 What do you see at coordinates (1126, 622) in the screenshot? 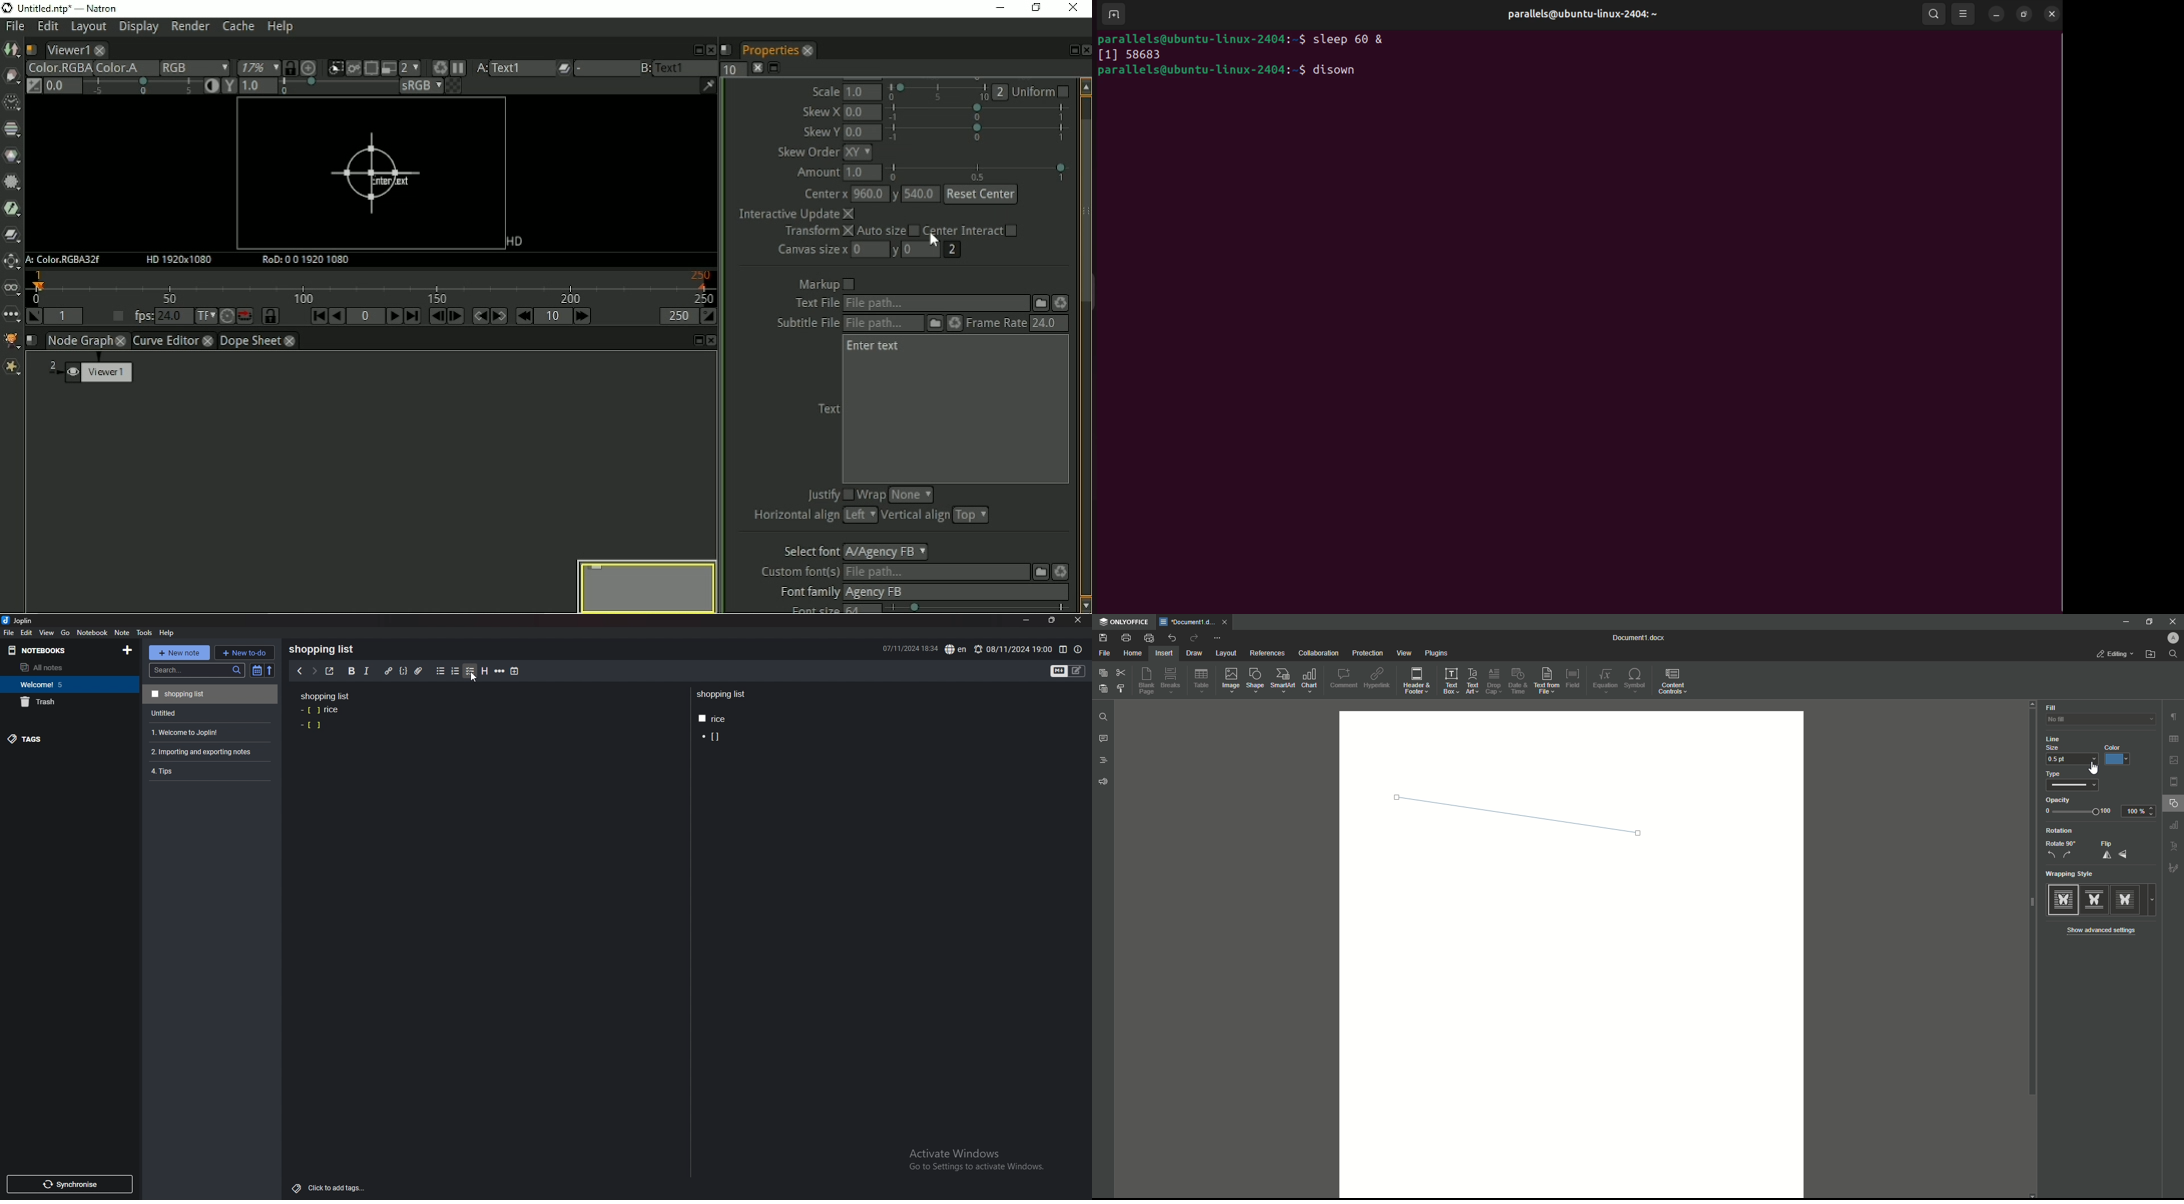
I see `ONLYOFFICE` at bounding box center [1126, 622].